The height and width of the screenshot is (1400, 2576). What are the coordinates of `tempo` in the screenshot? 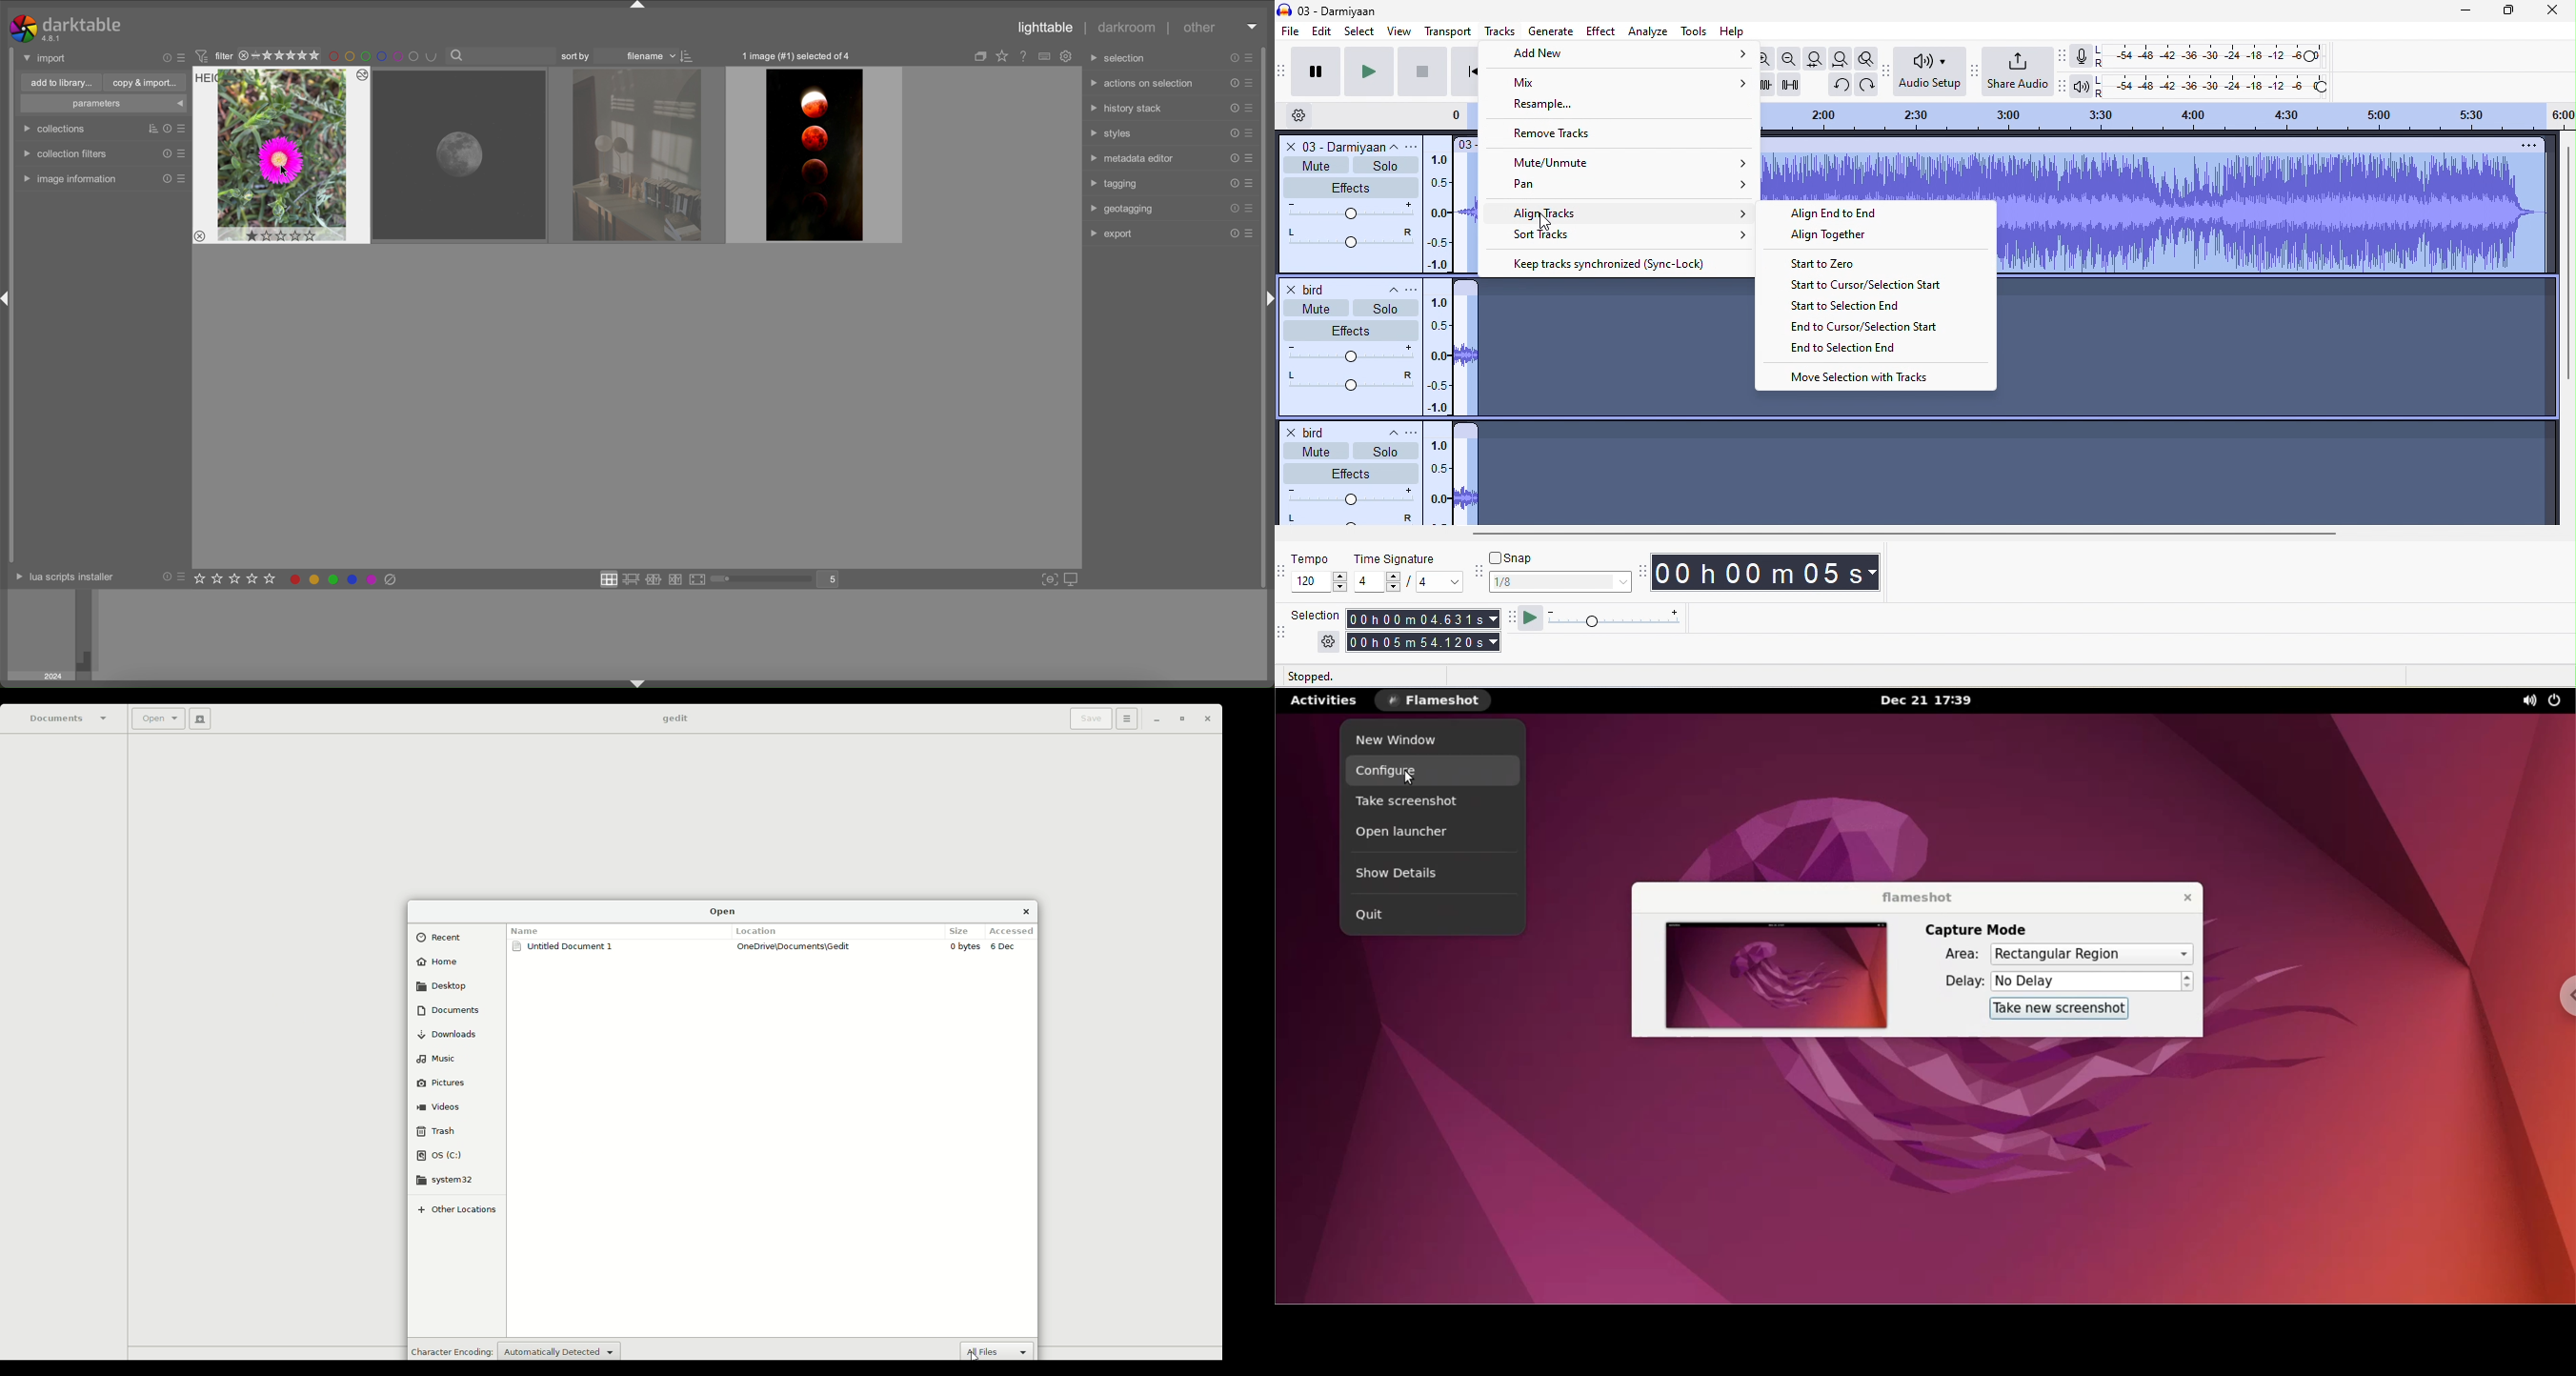 It's located at (1321, 561).